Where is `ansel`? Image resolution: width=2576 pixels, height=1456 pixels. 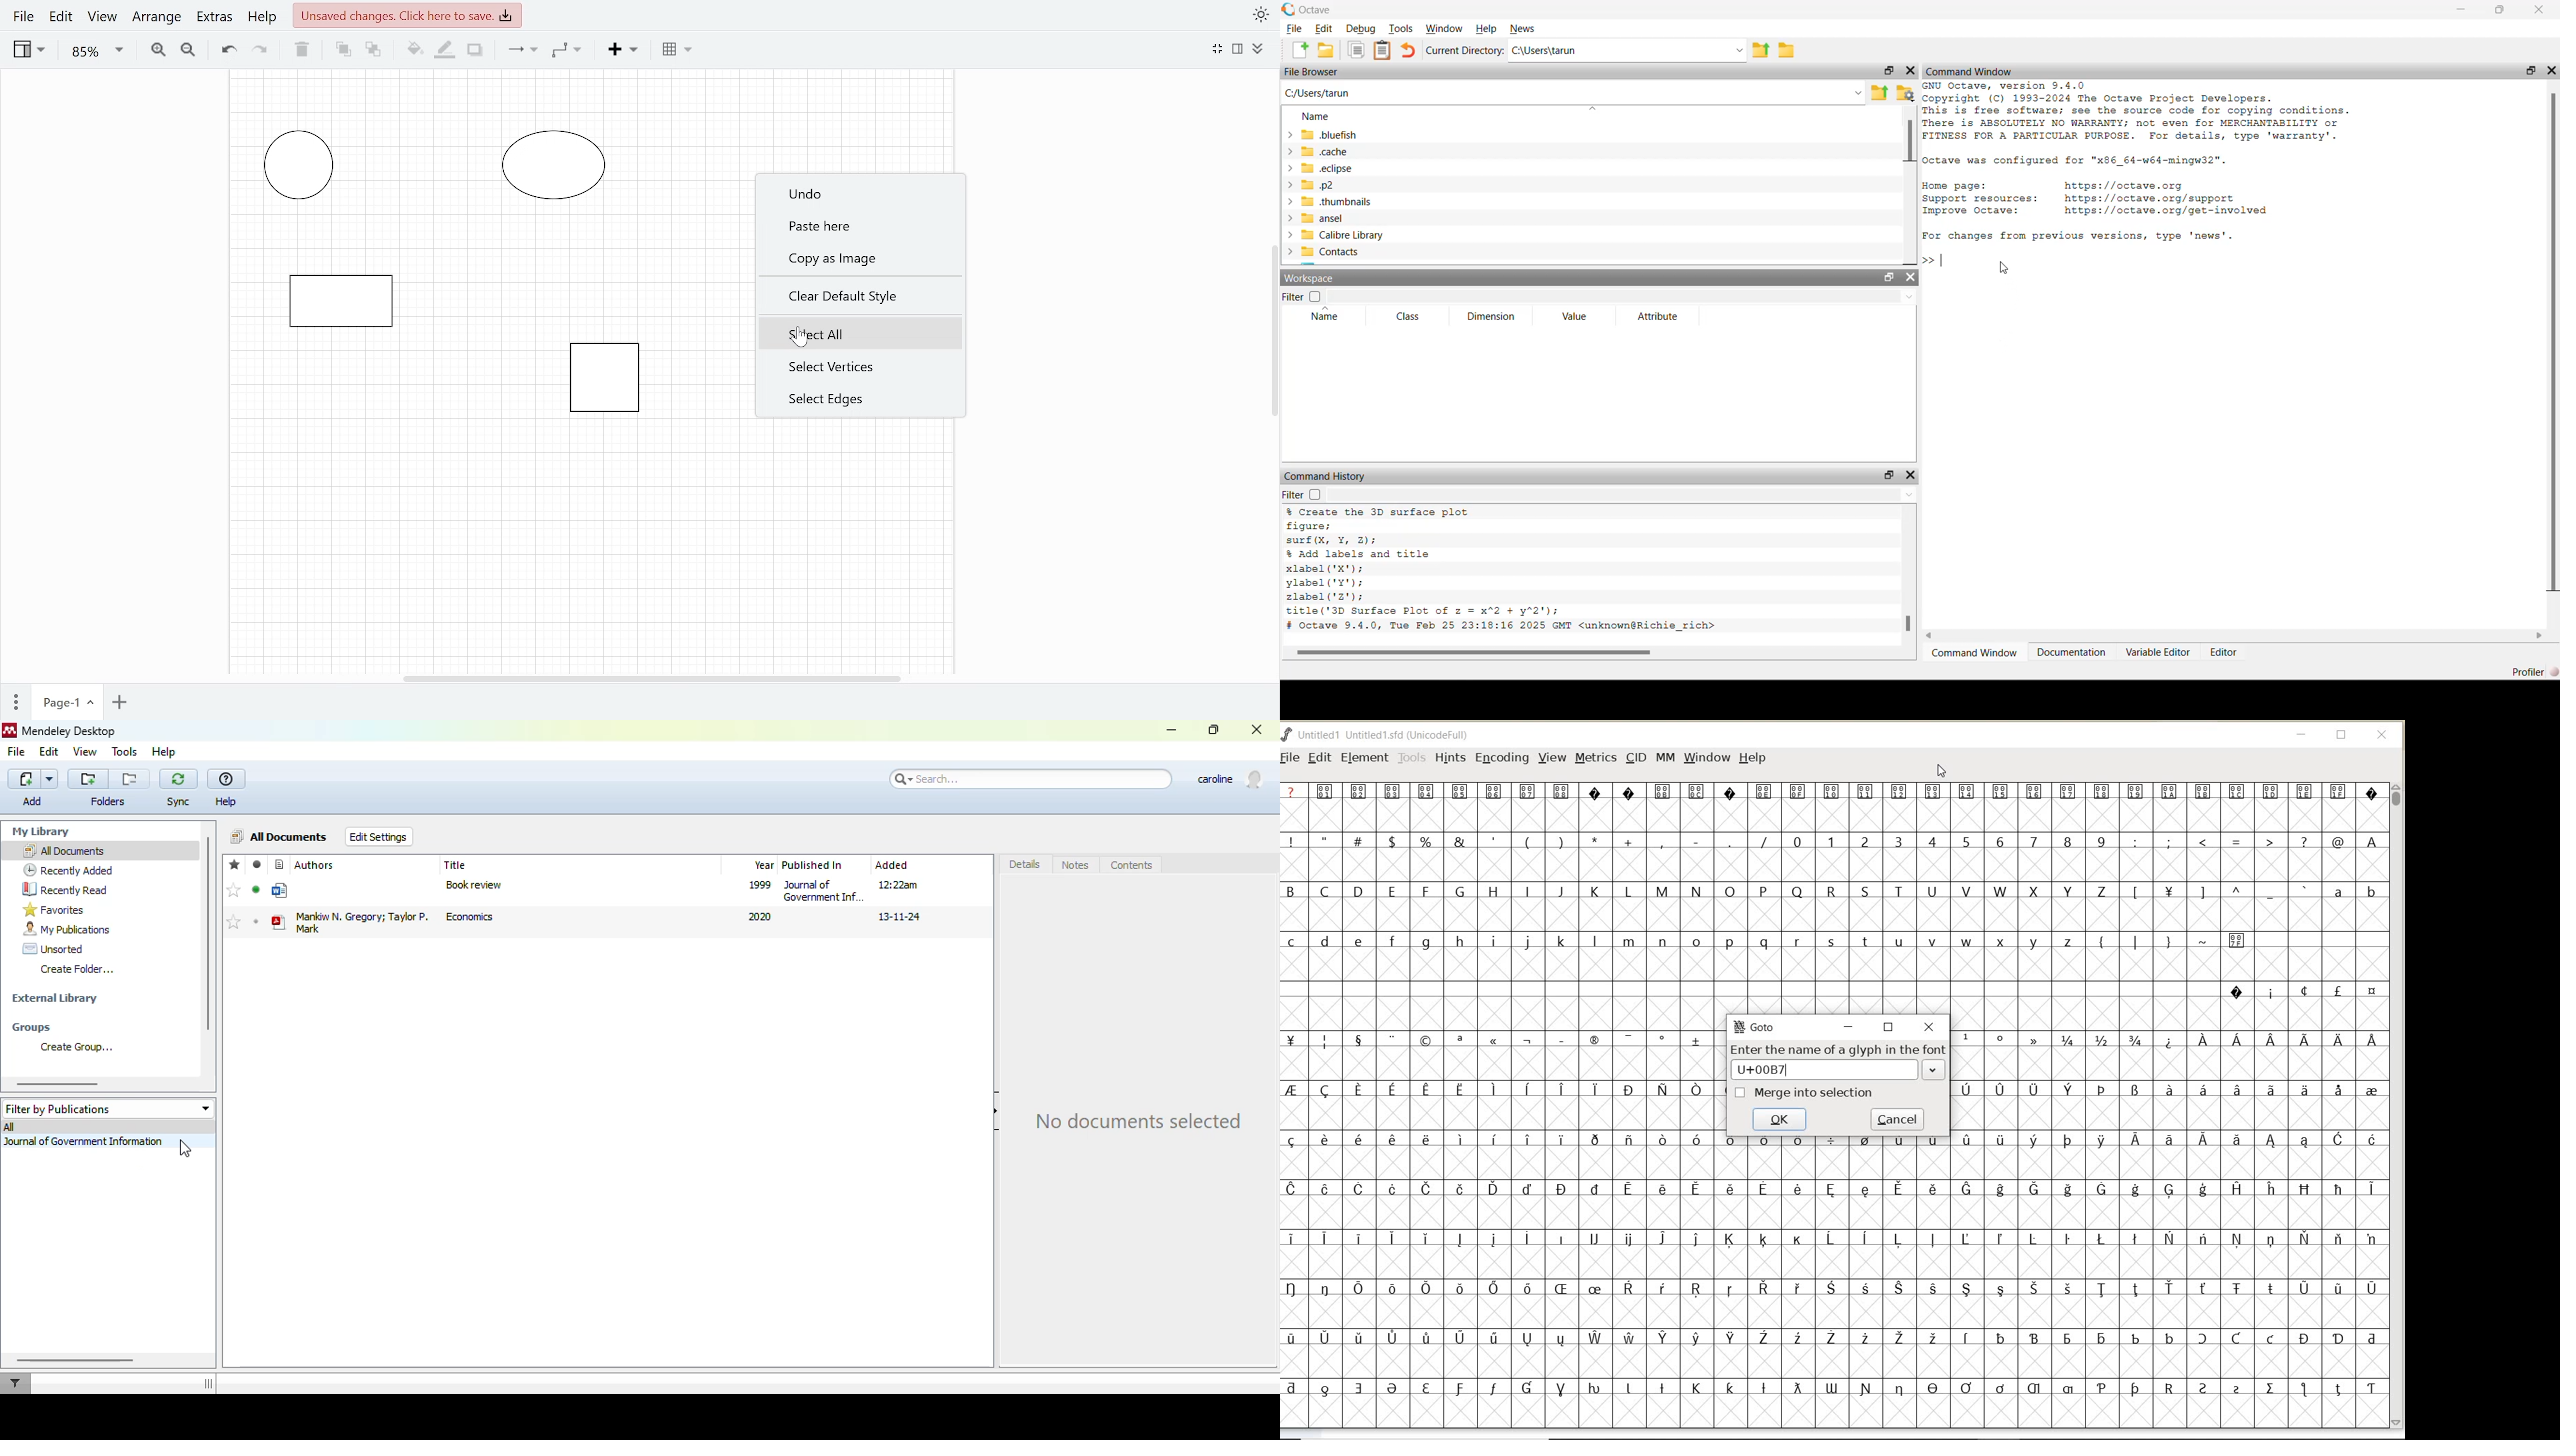
ansel is located at coordinates (1320, 218).